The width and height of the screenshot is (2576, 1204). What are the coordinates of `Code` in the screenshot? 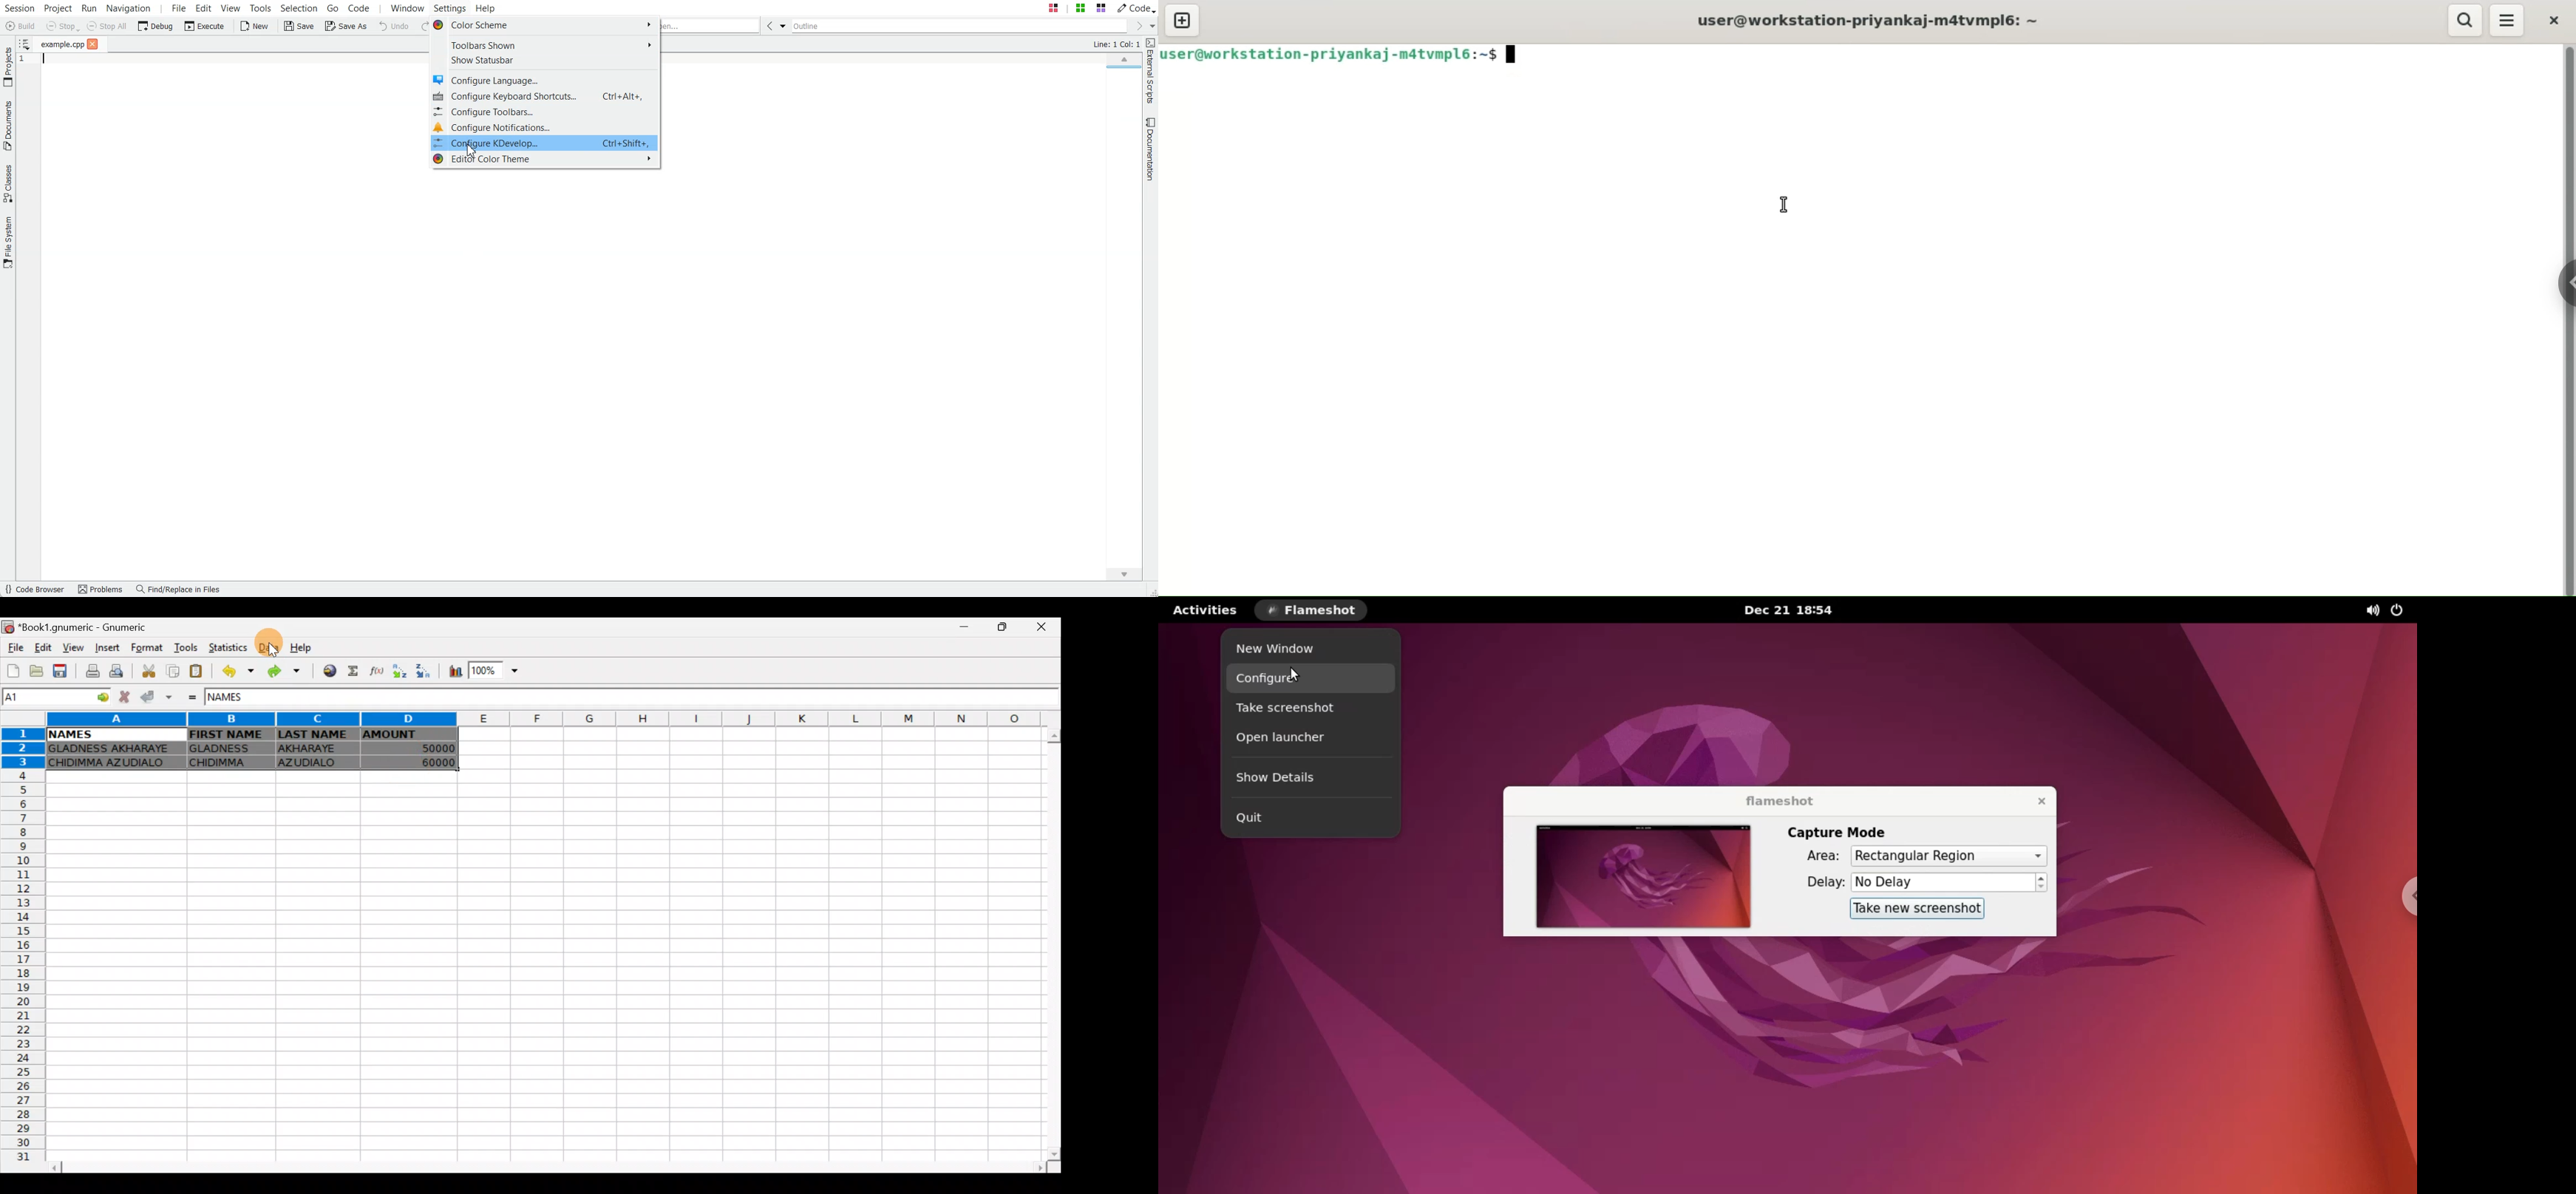 It's located at (1136, 7).